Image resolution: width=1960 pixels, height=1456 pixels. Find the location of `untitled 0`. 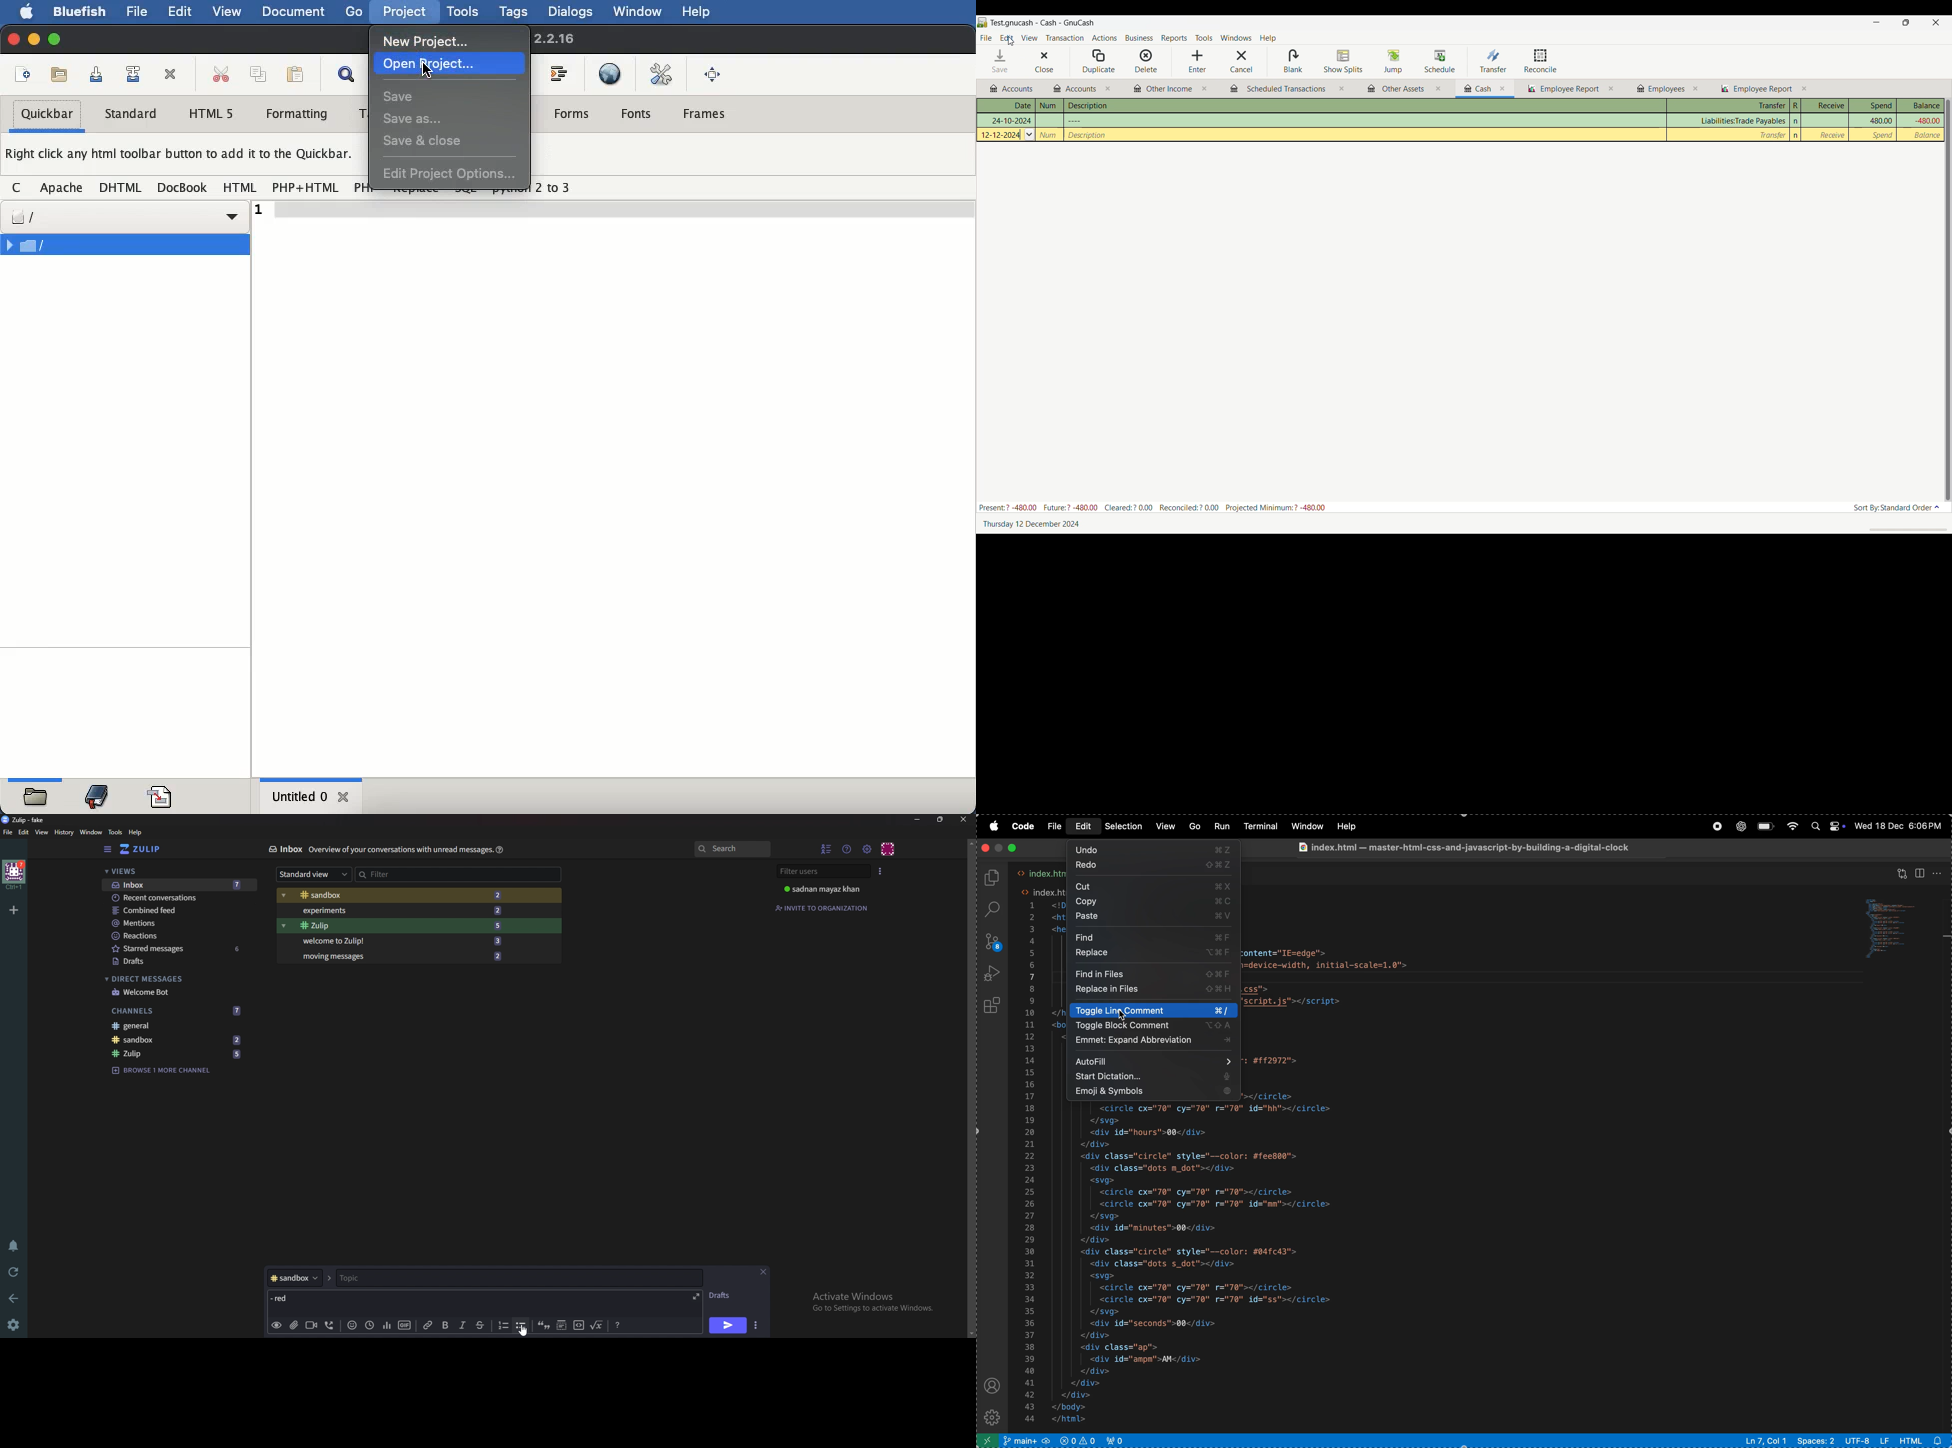

untitled 0 is located at coordinates (301, 801).